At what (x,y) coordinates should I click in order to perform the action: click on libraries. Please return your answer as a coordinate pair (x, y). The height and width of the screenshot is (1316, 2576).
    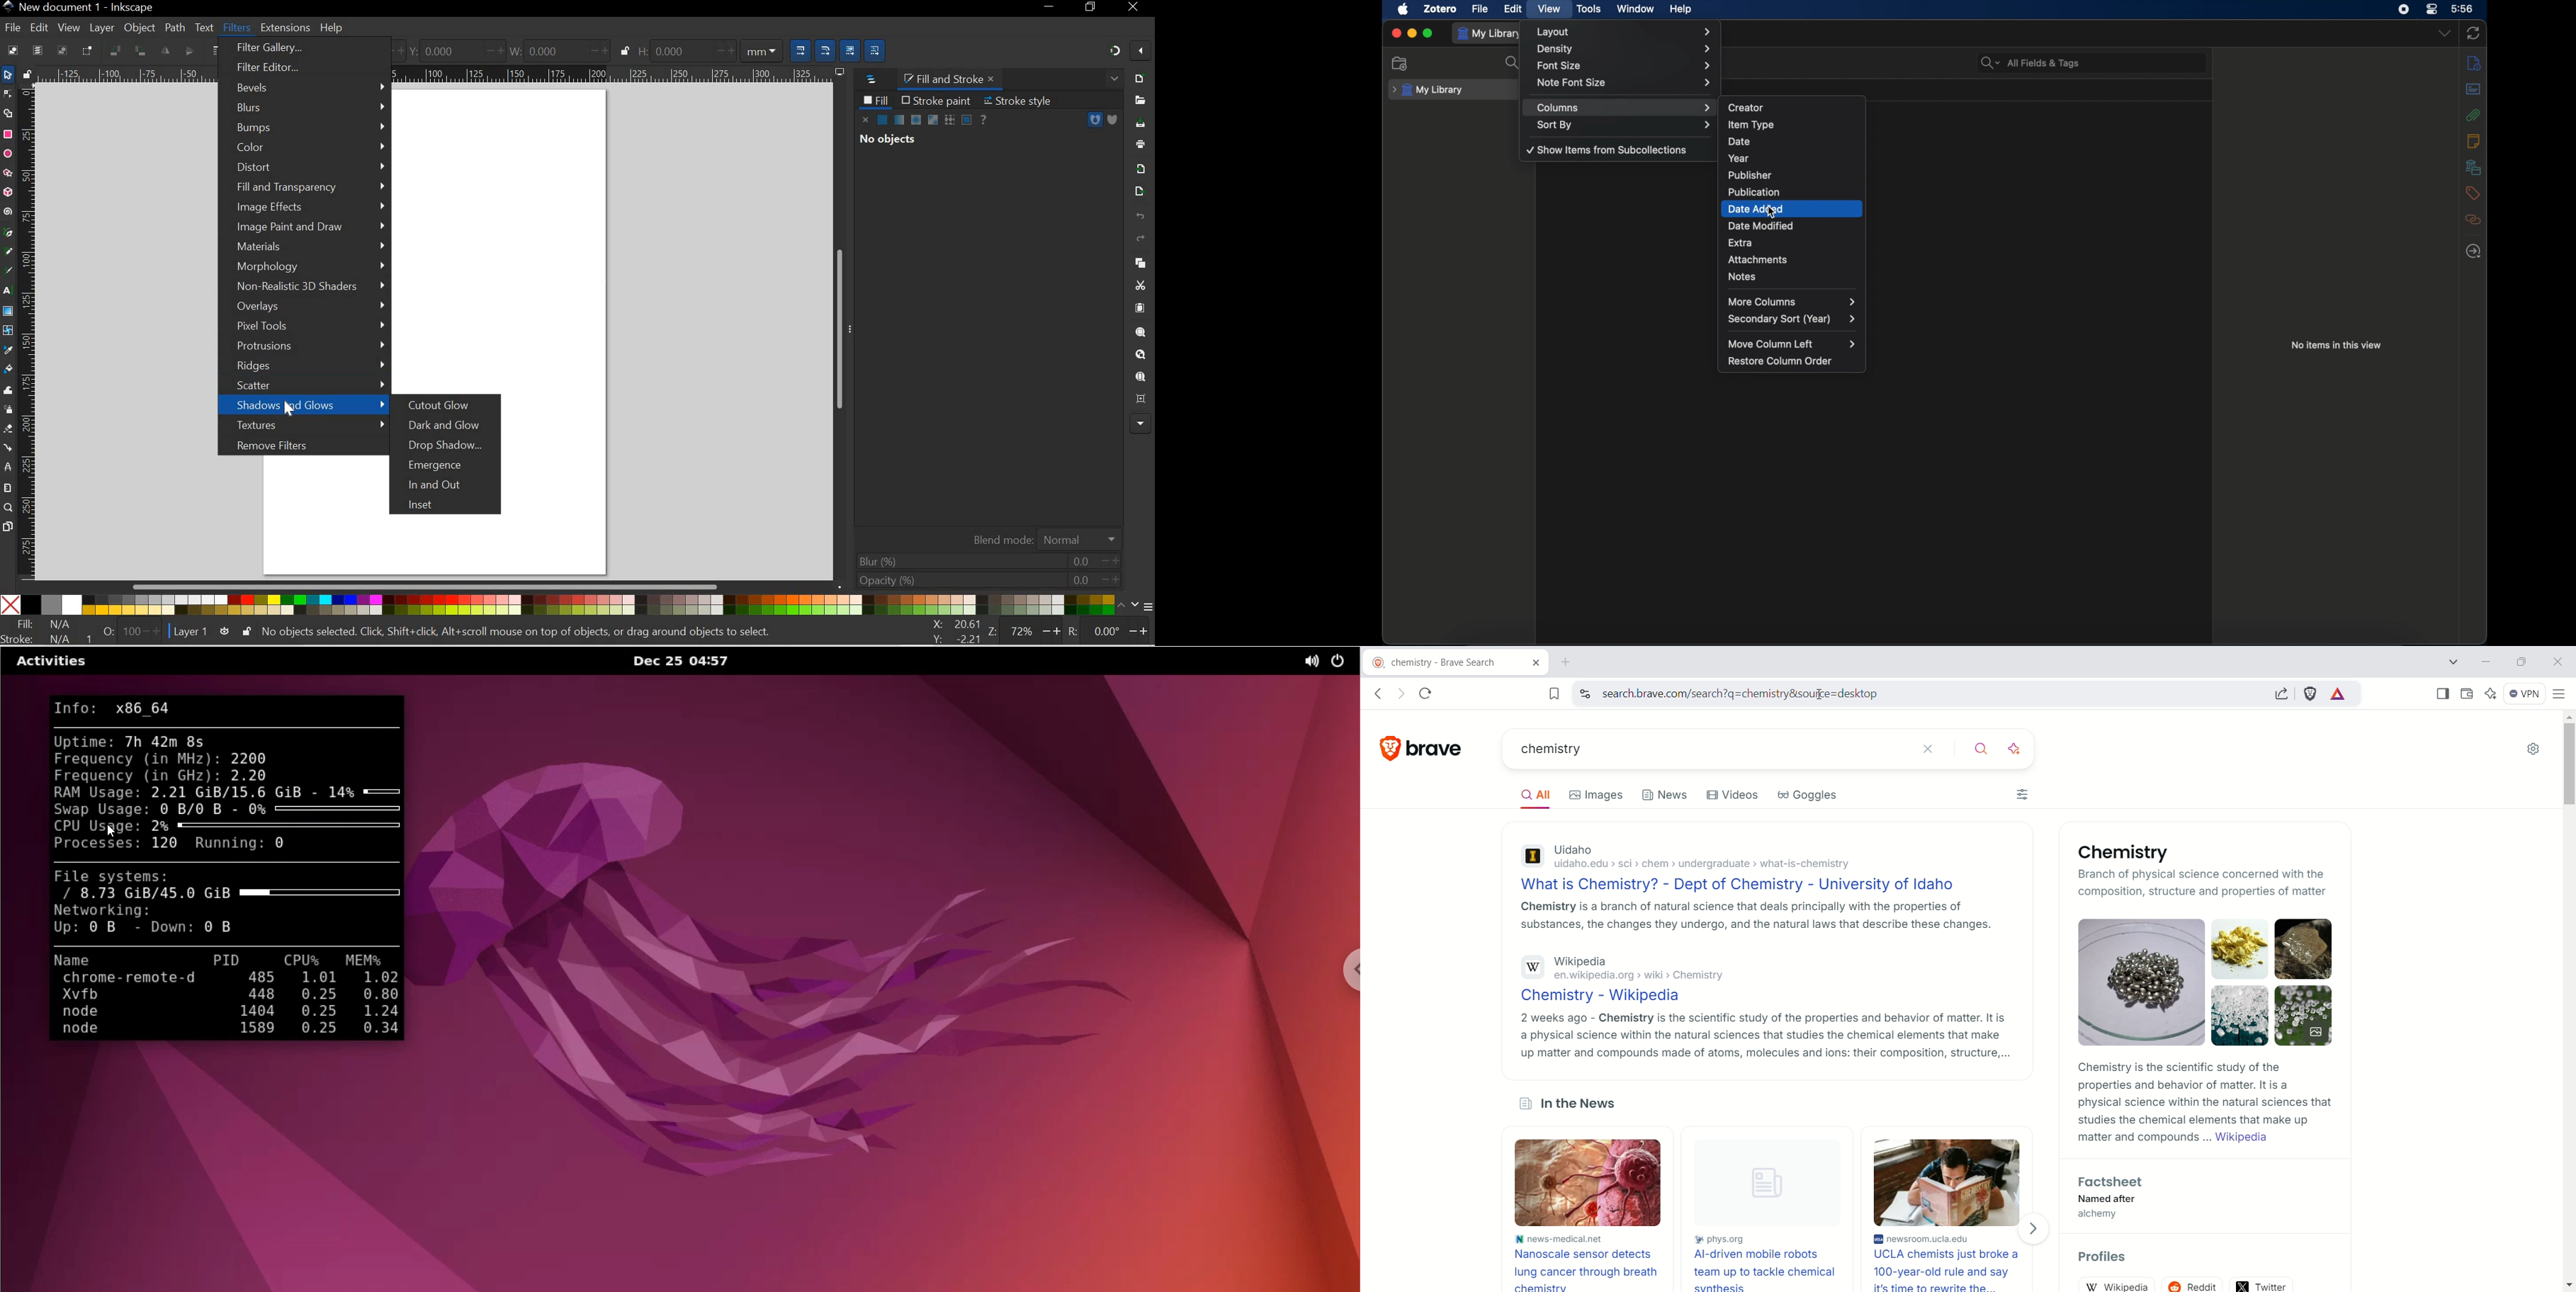
    Looking at the image, I should click on (2473, 167).